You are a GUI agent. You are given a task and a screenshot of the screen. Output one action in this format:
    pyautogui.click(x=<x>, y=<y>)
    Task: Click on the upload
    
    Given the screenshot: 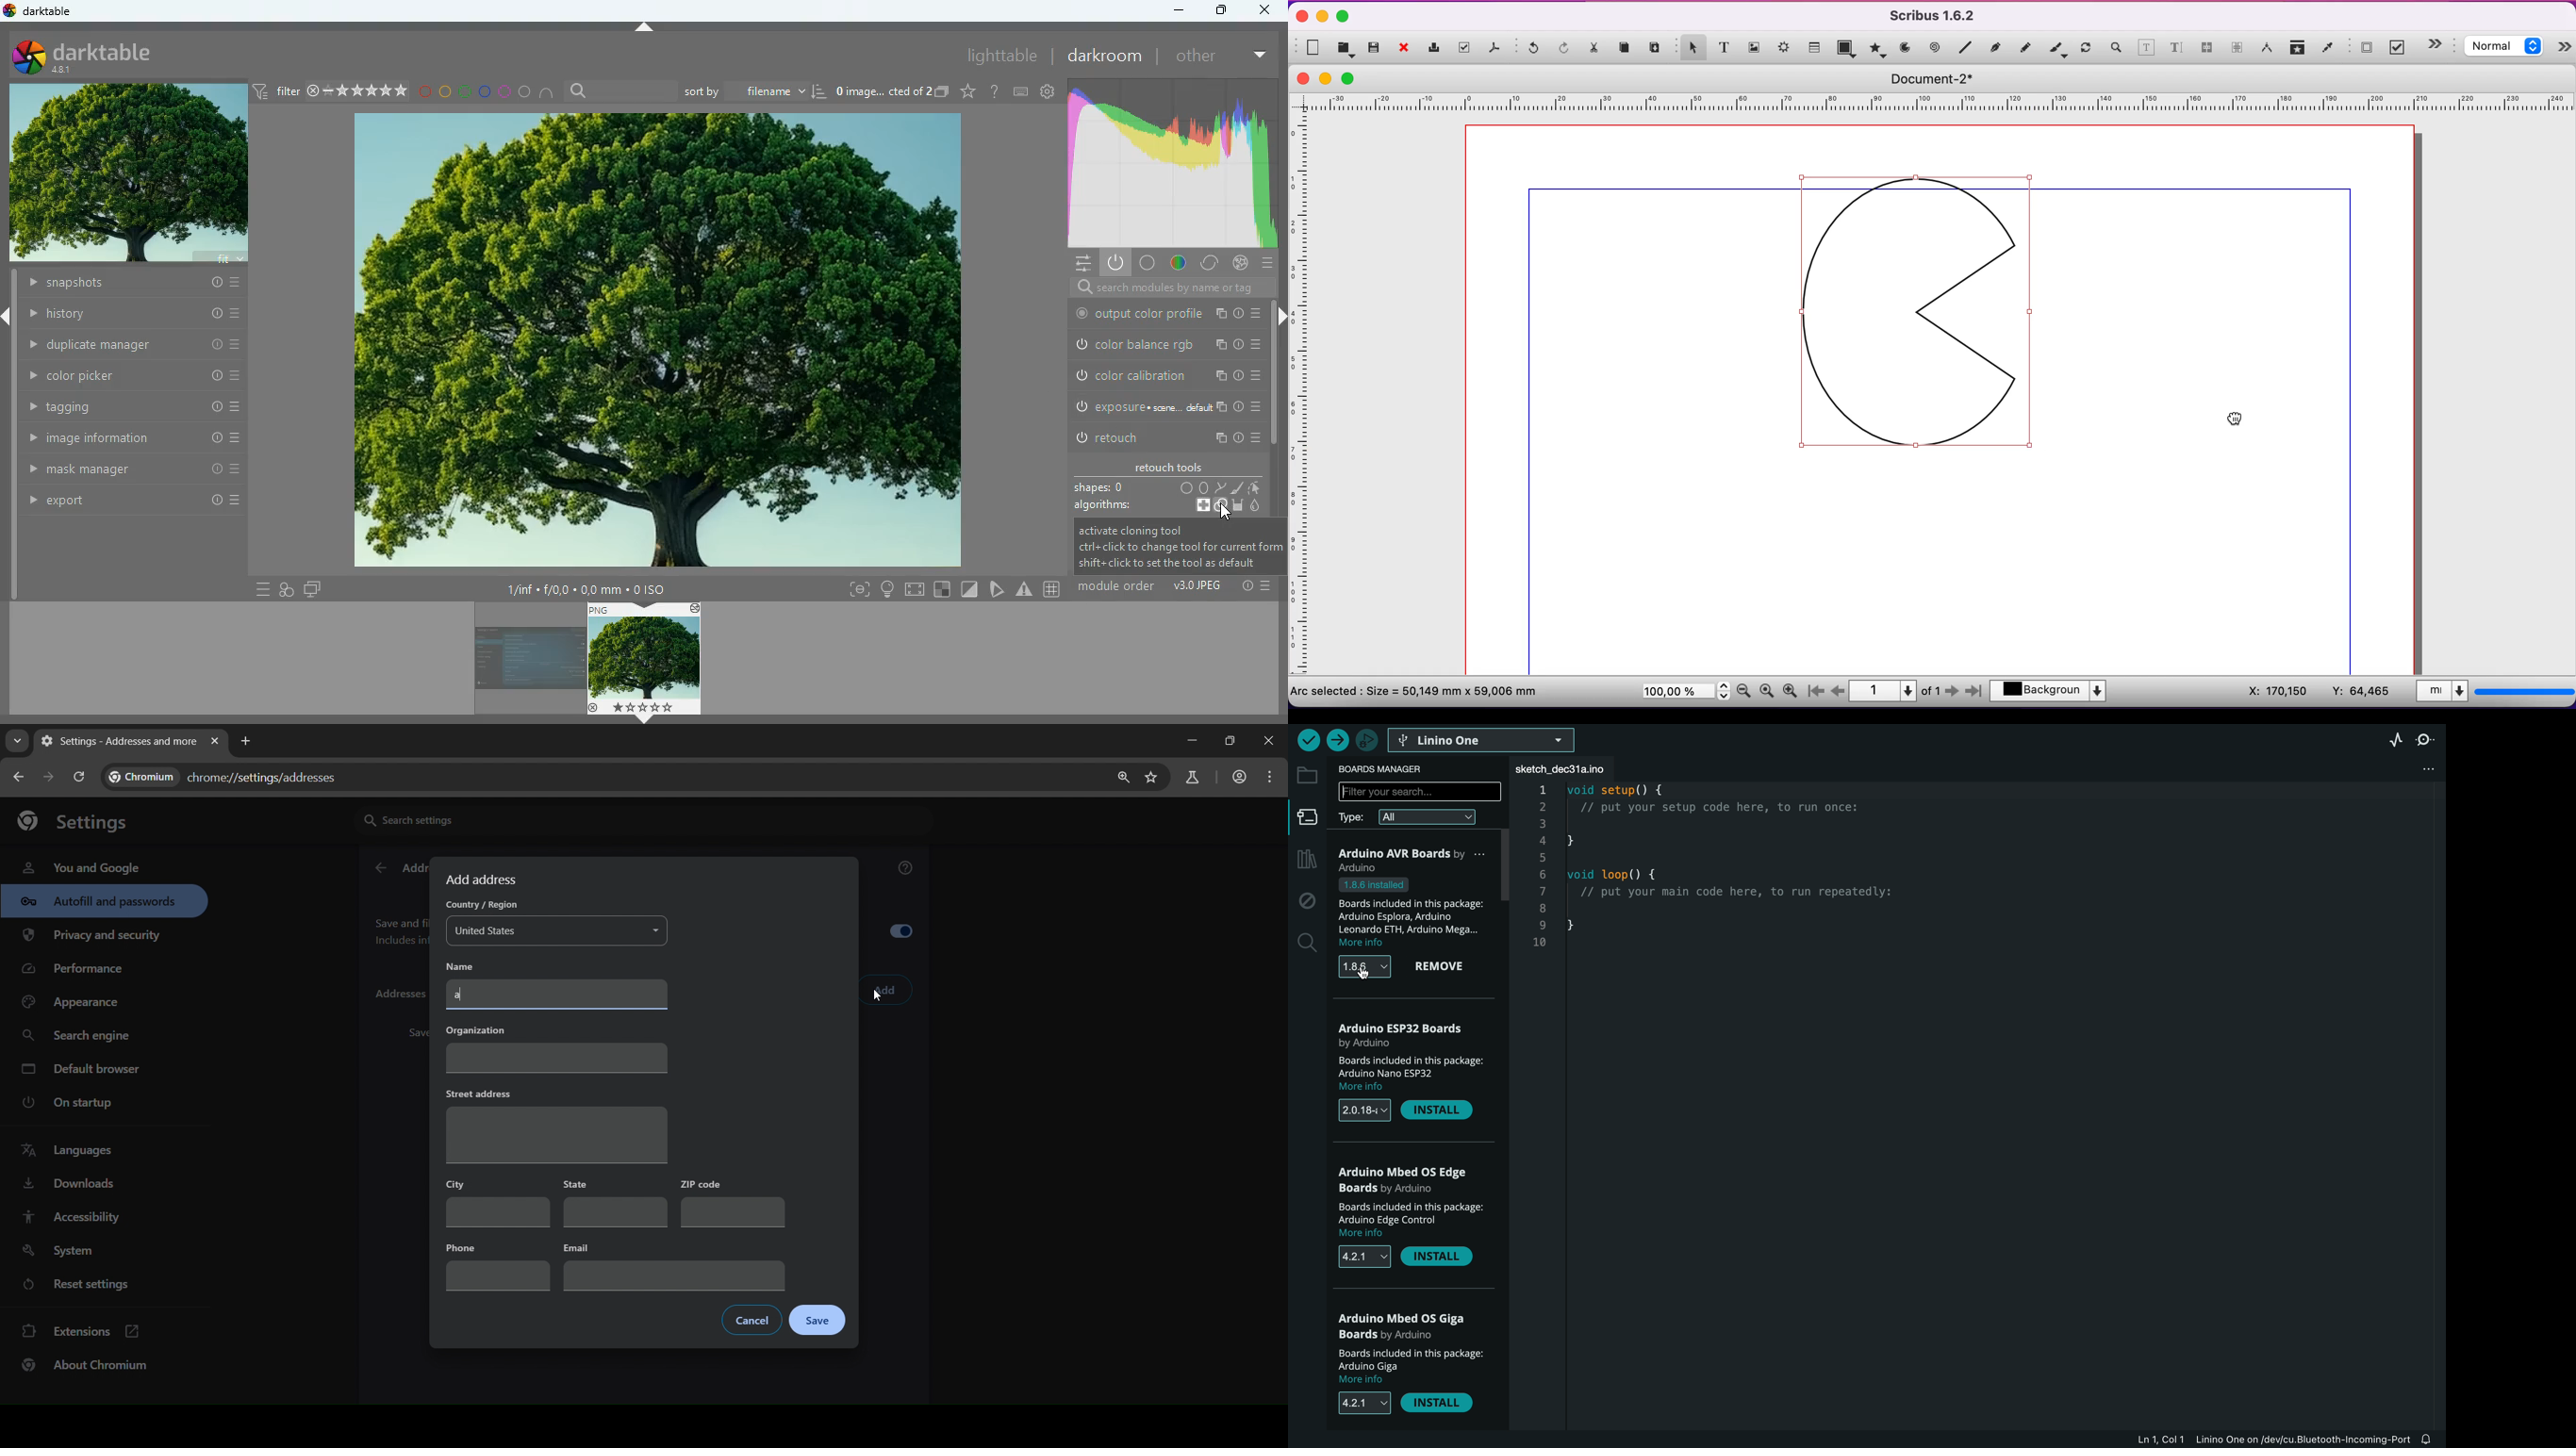 What is the action you would take?
    pyautogui.click(x=1337, y=740)
    